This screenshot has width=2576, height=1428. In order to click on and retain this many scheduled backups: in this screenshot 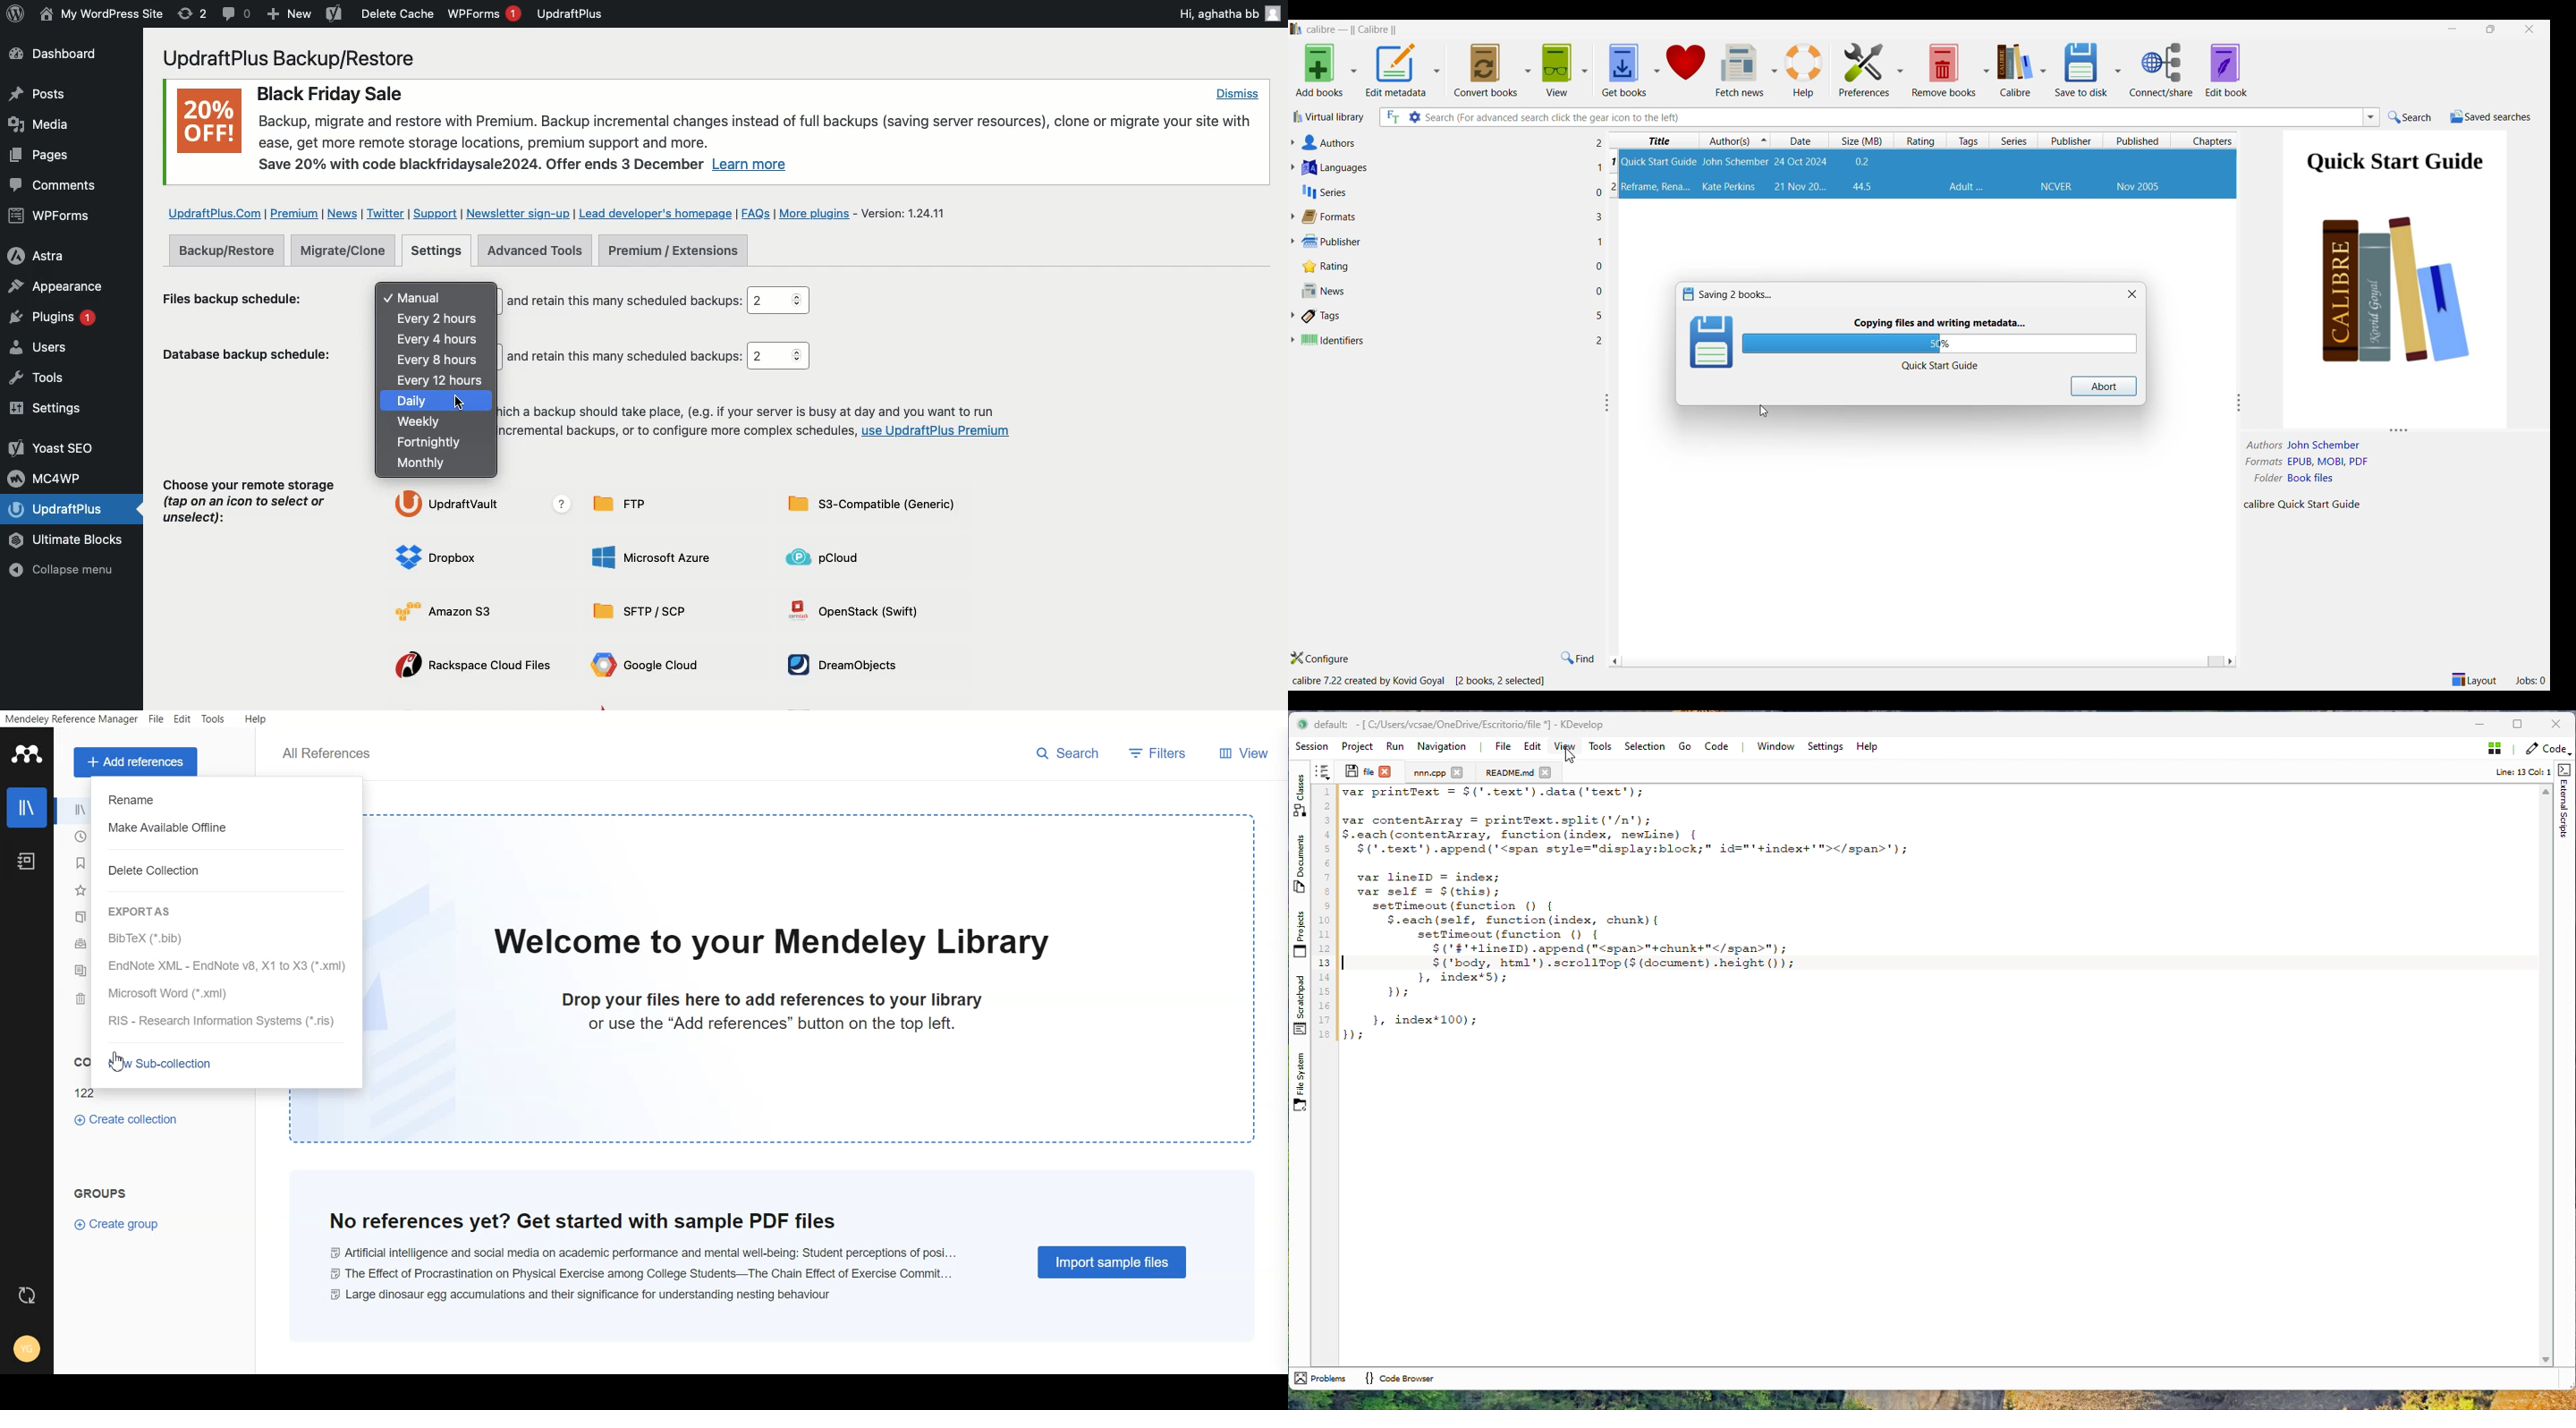, I will do `click(627, 357)`.